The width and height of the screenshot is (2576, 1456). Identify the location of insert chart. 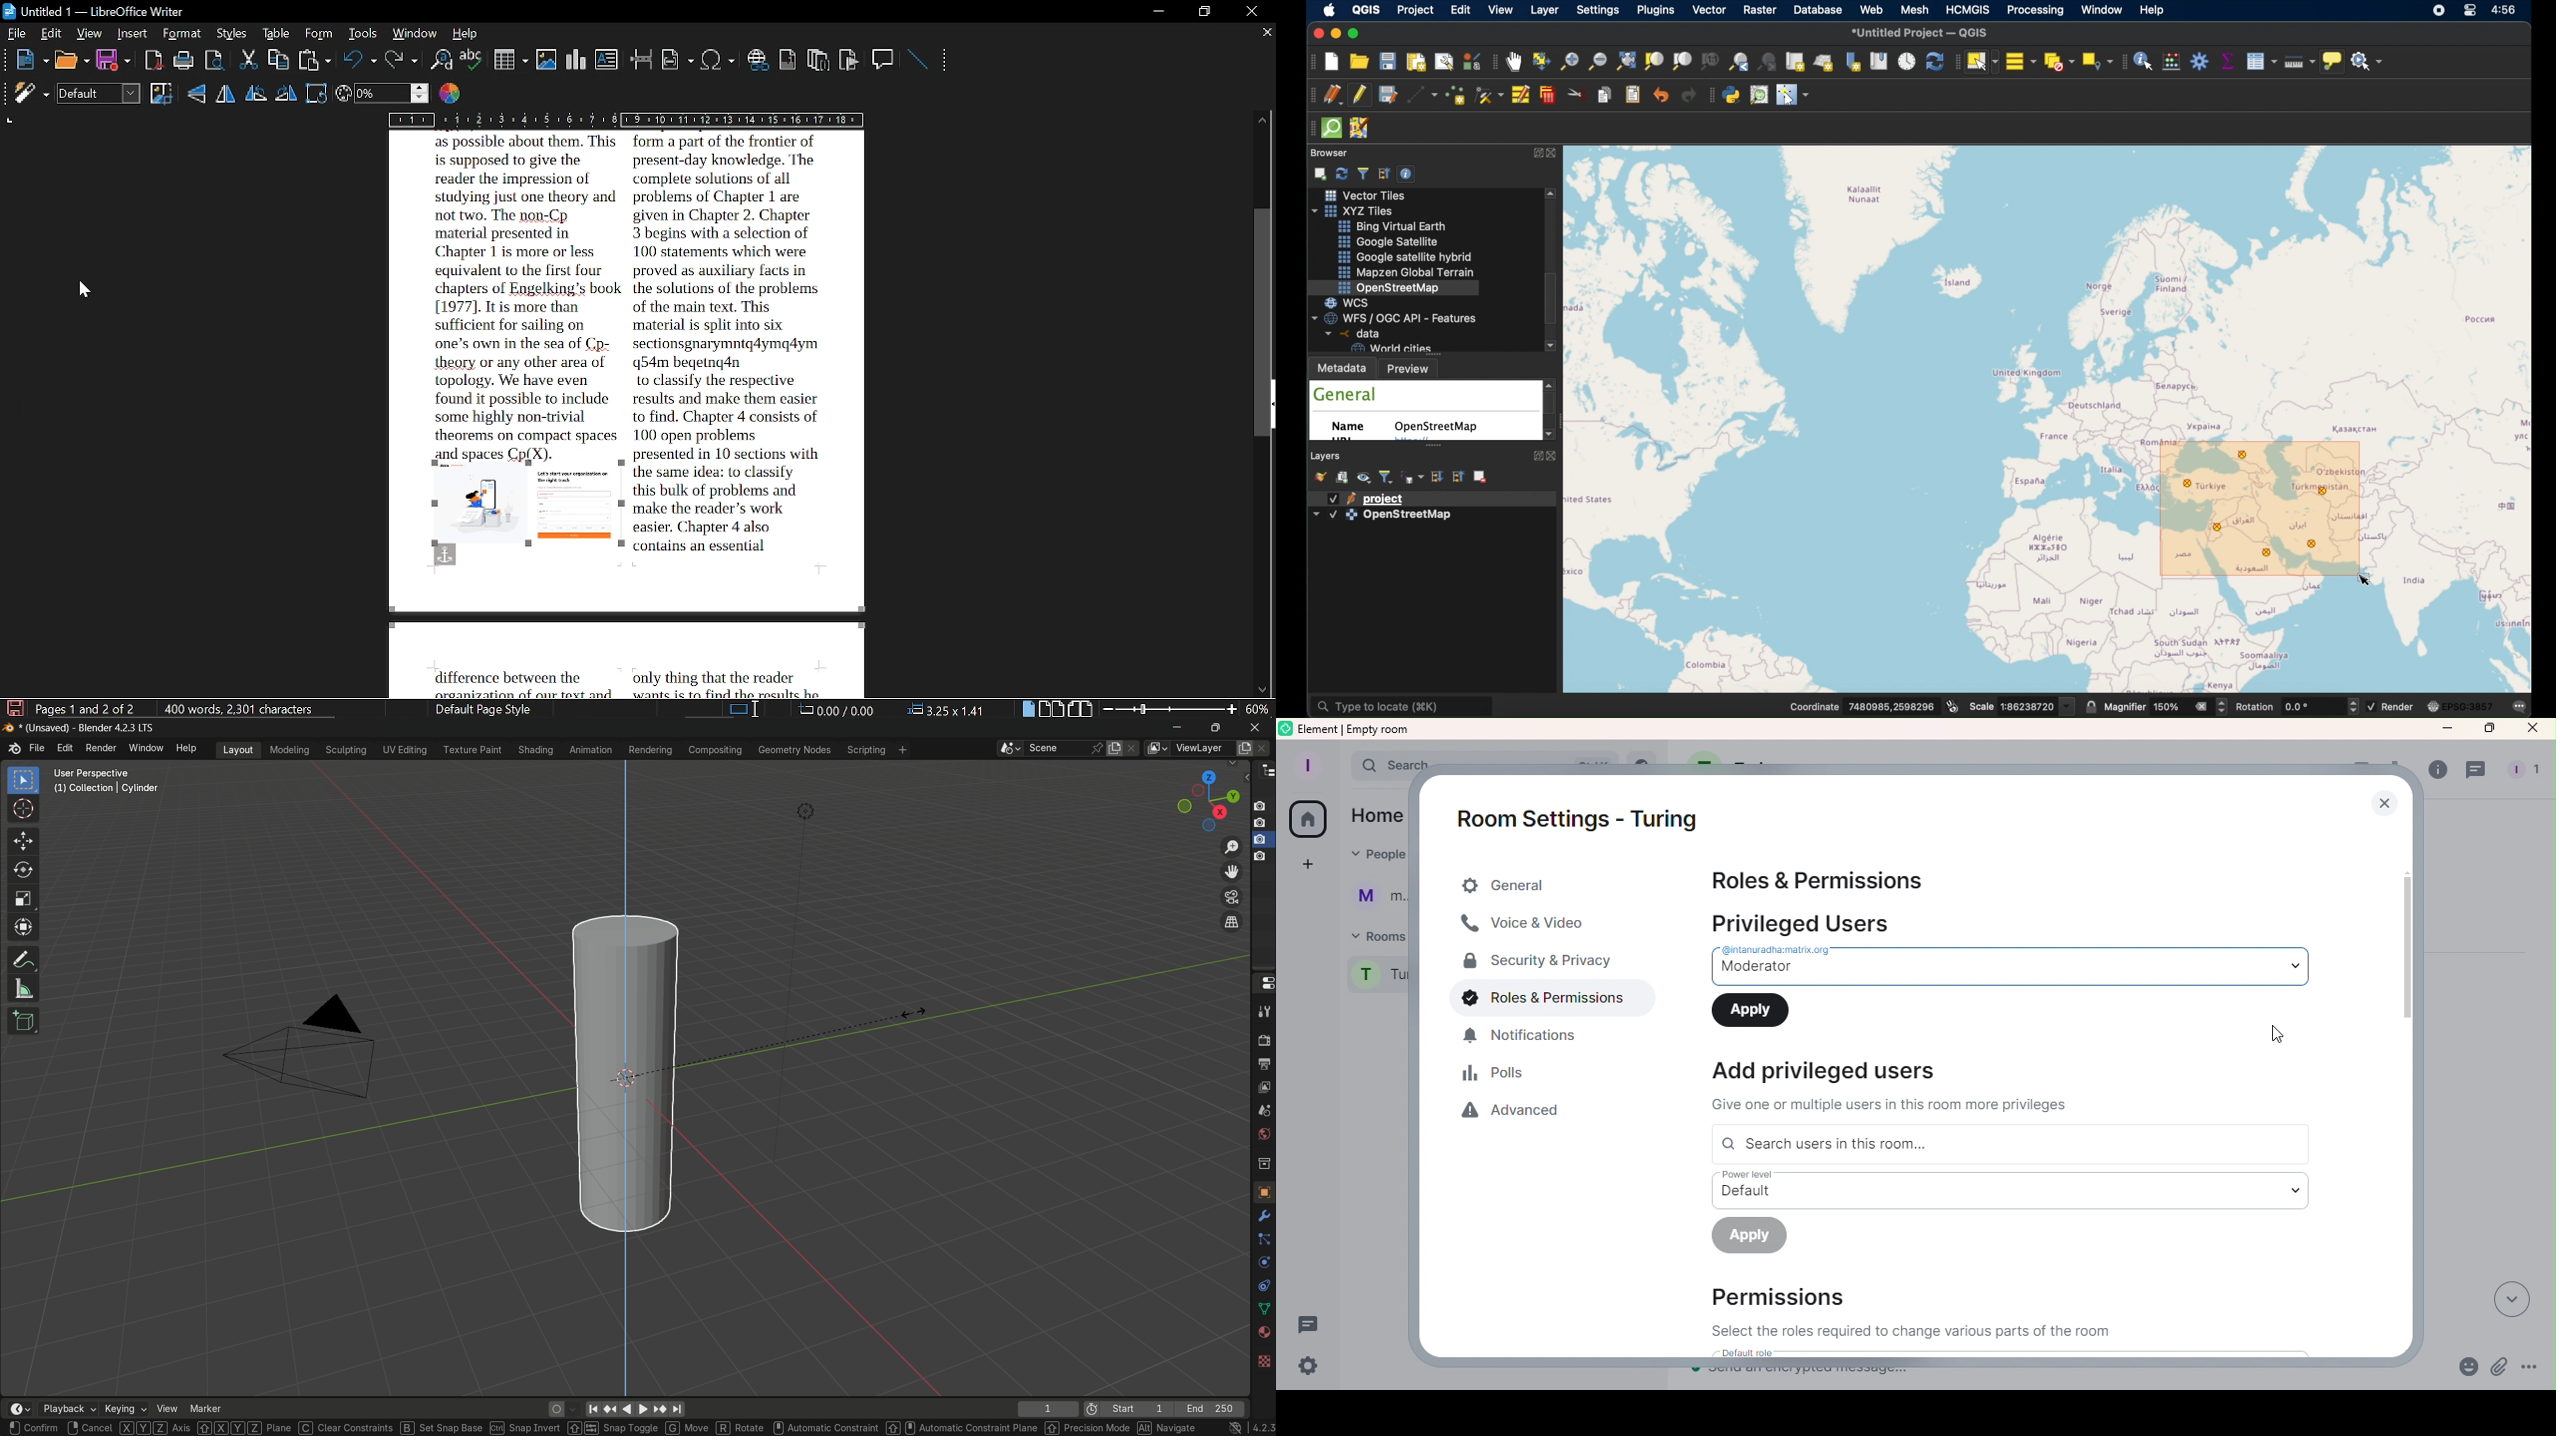
(572, 60).